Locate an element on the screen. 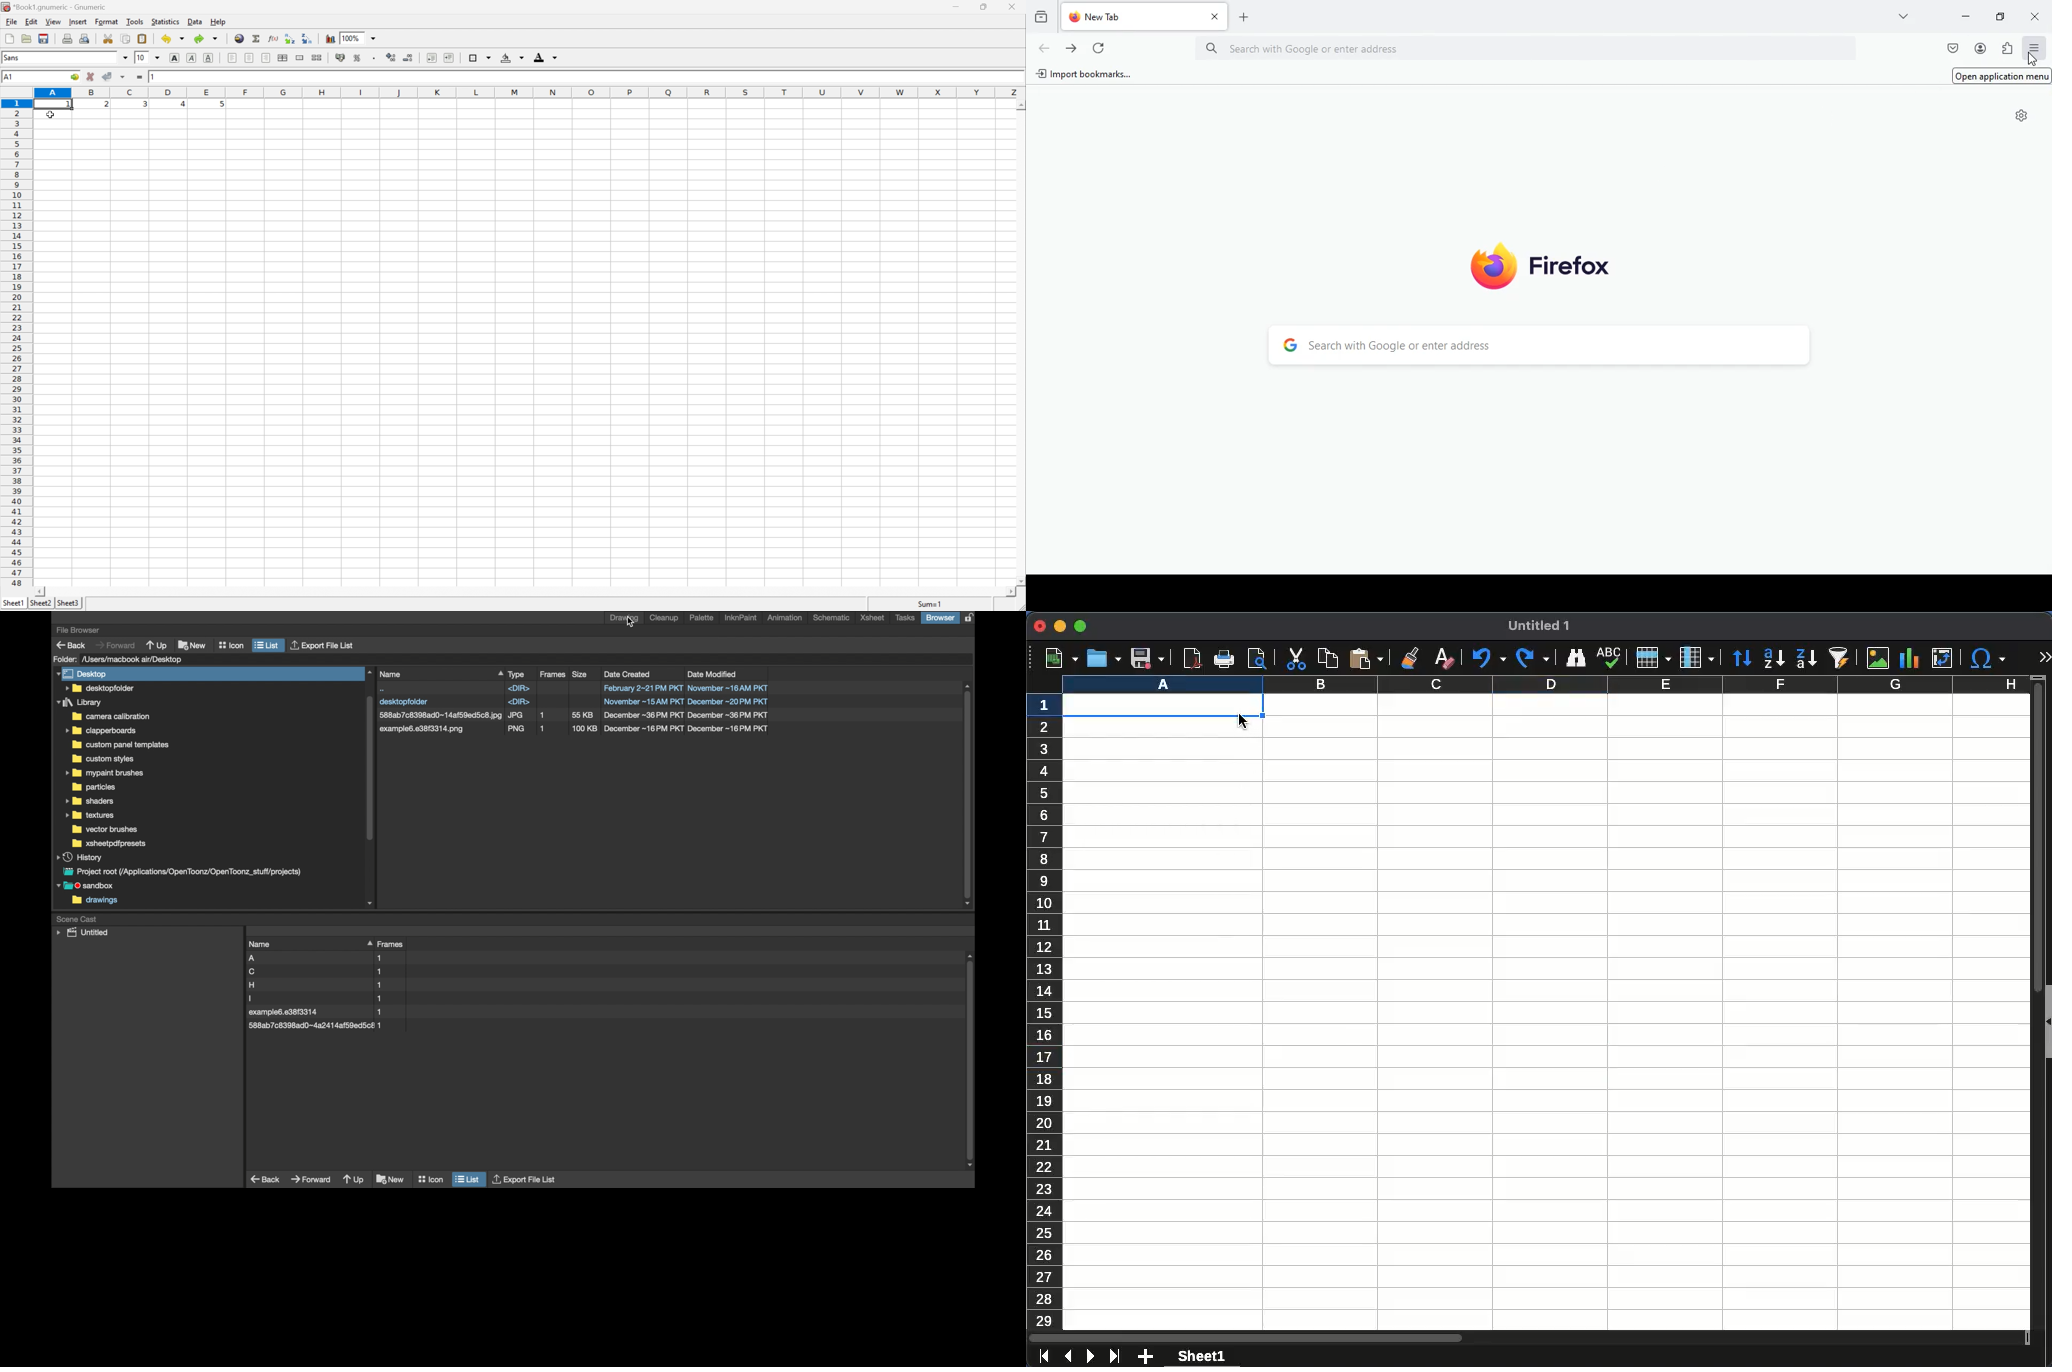 The width and height of the screenshot is (2072, 1372). underline is located at coordinates (209, 58).